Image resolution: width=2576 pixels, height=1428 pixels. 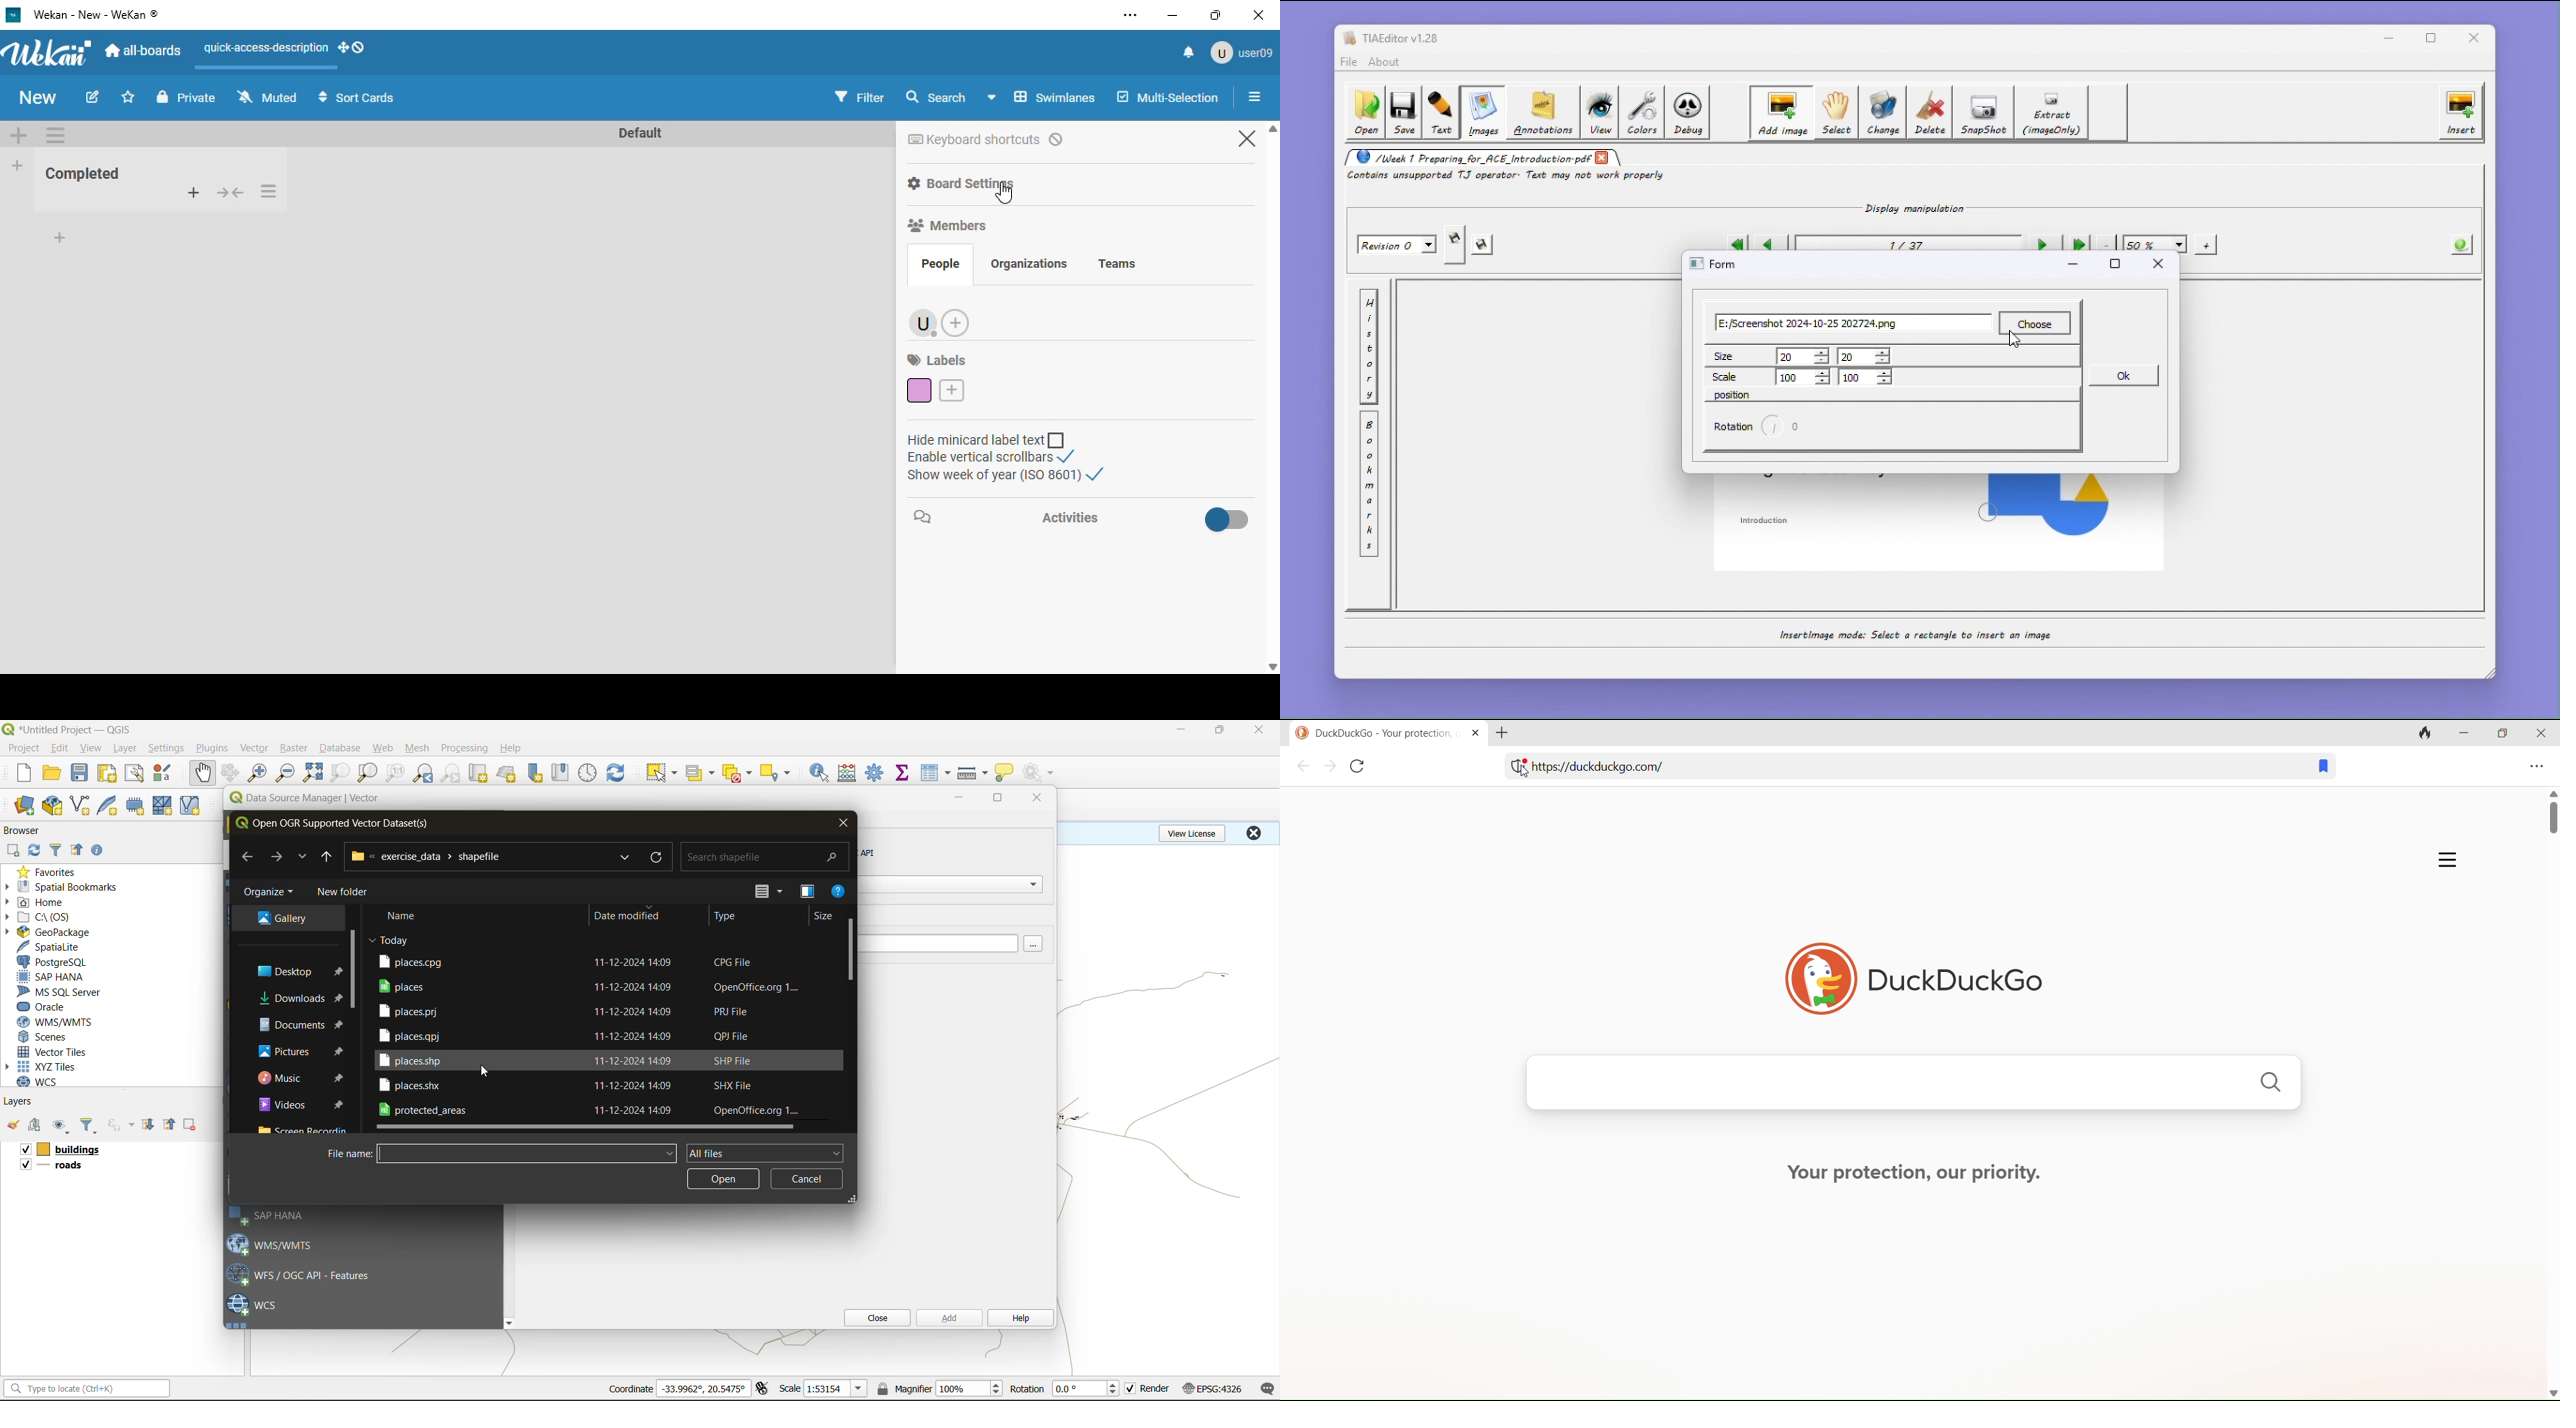 What do you see at coordinates (1006, 476) in the screenshot?
I see `show week of year (ISO 8601)` at bounding box center [1006, 476].